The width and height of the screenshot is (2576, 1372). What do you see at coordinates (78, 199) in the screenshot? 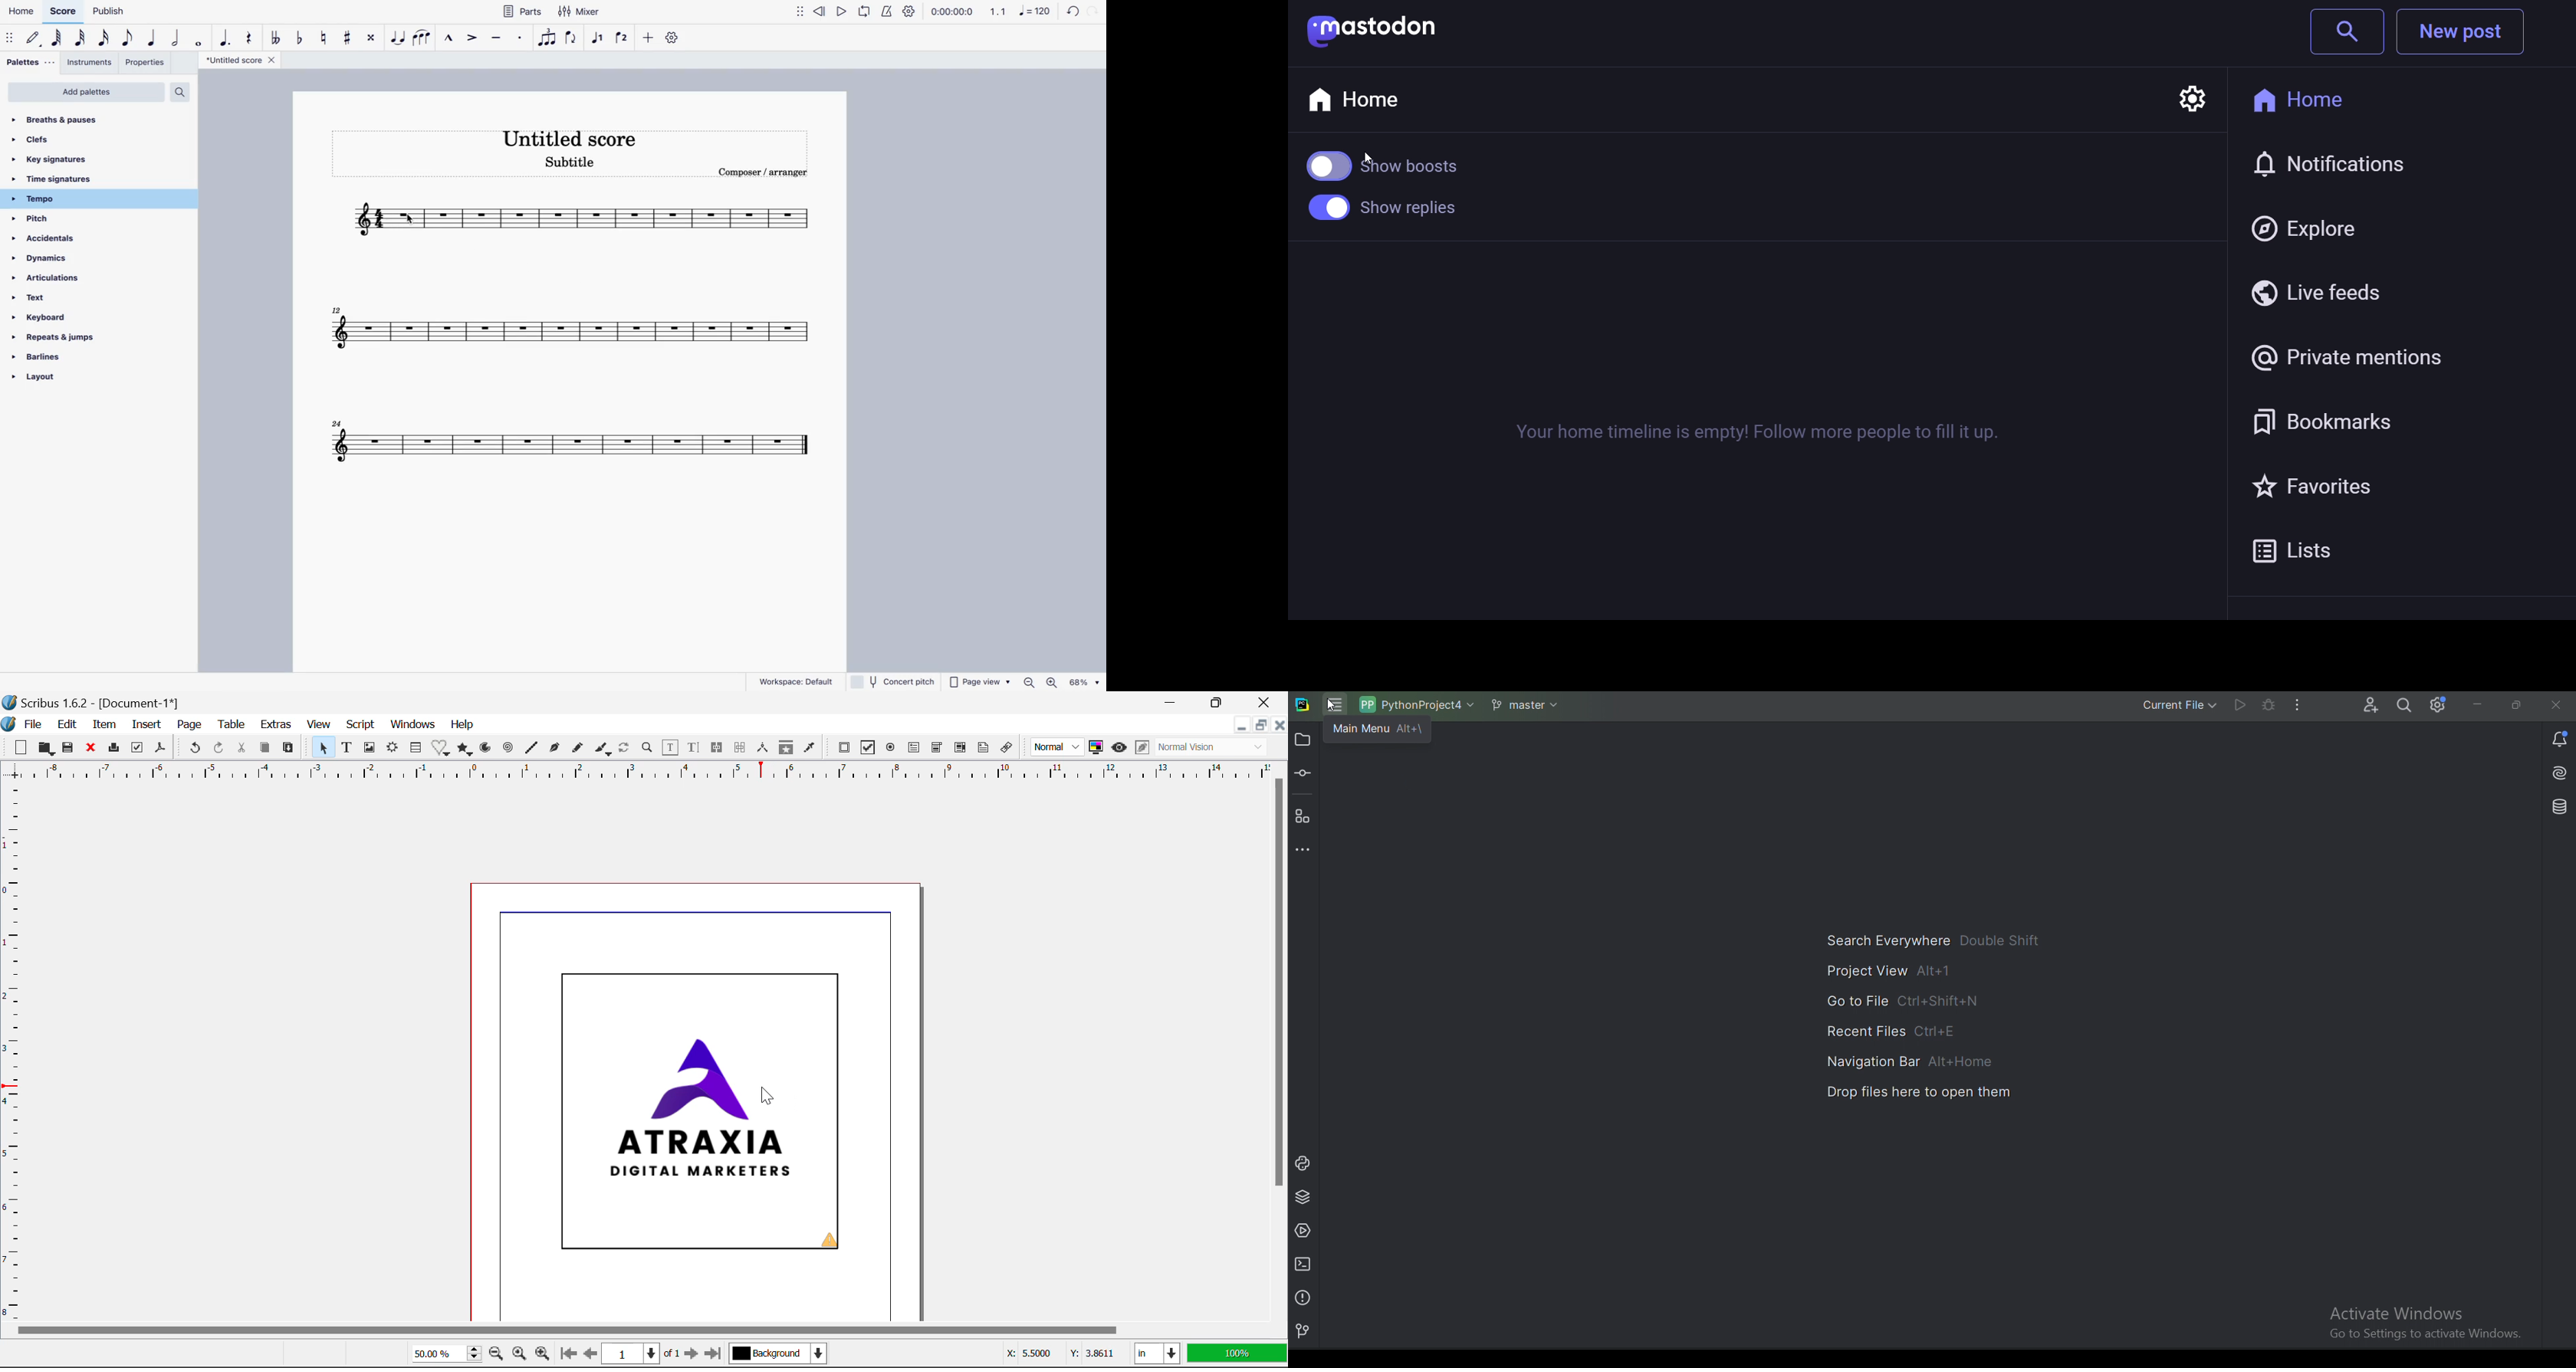
I see `tempo` at bounding box center [78, 199].